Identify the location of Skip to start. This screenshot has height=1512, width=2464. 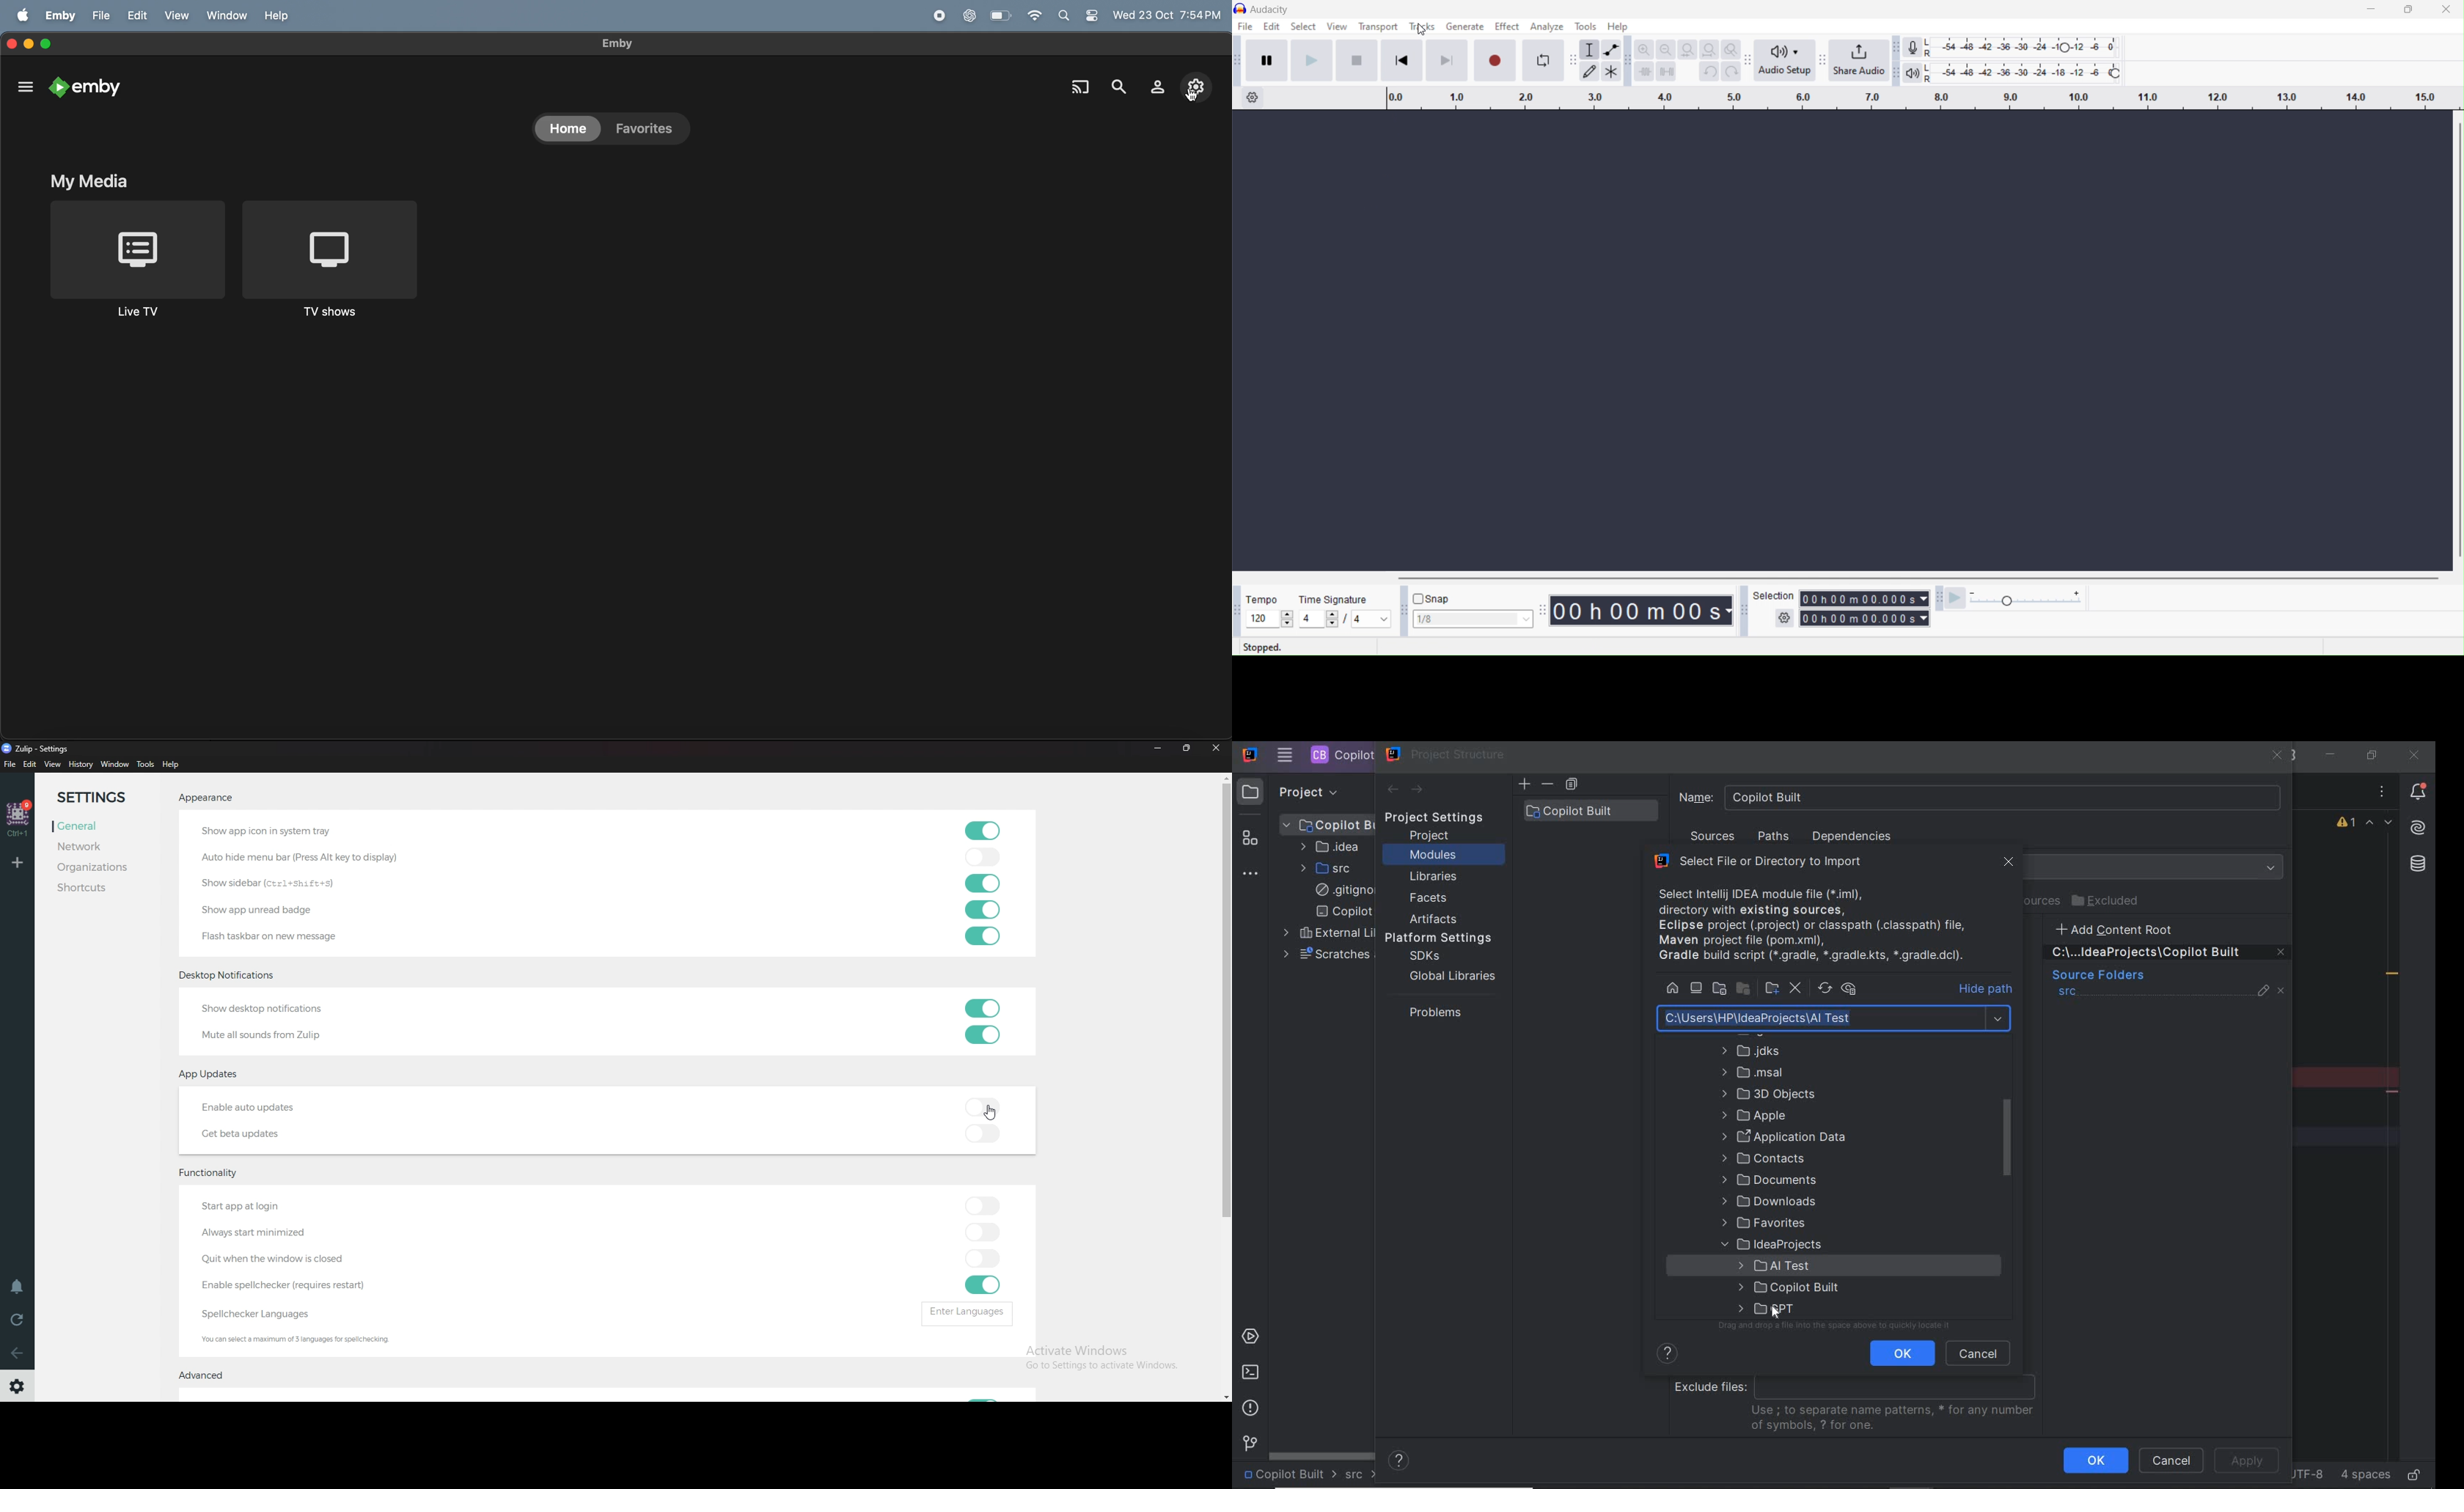
(1402, 60).